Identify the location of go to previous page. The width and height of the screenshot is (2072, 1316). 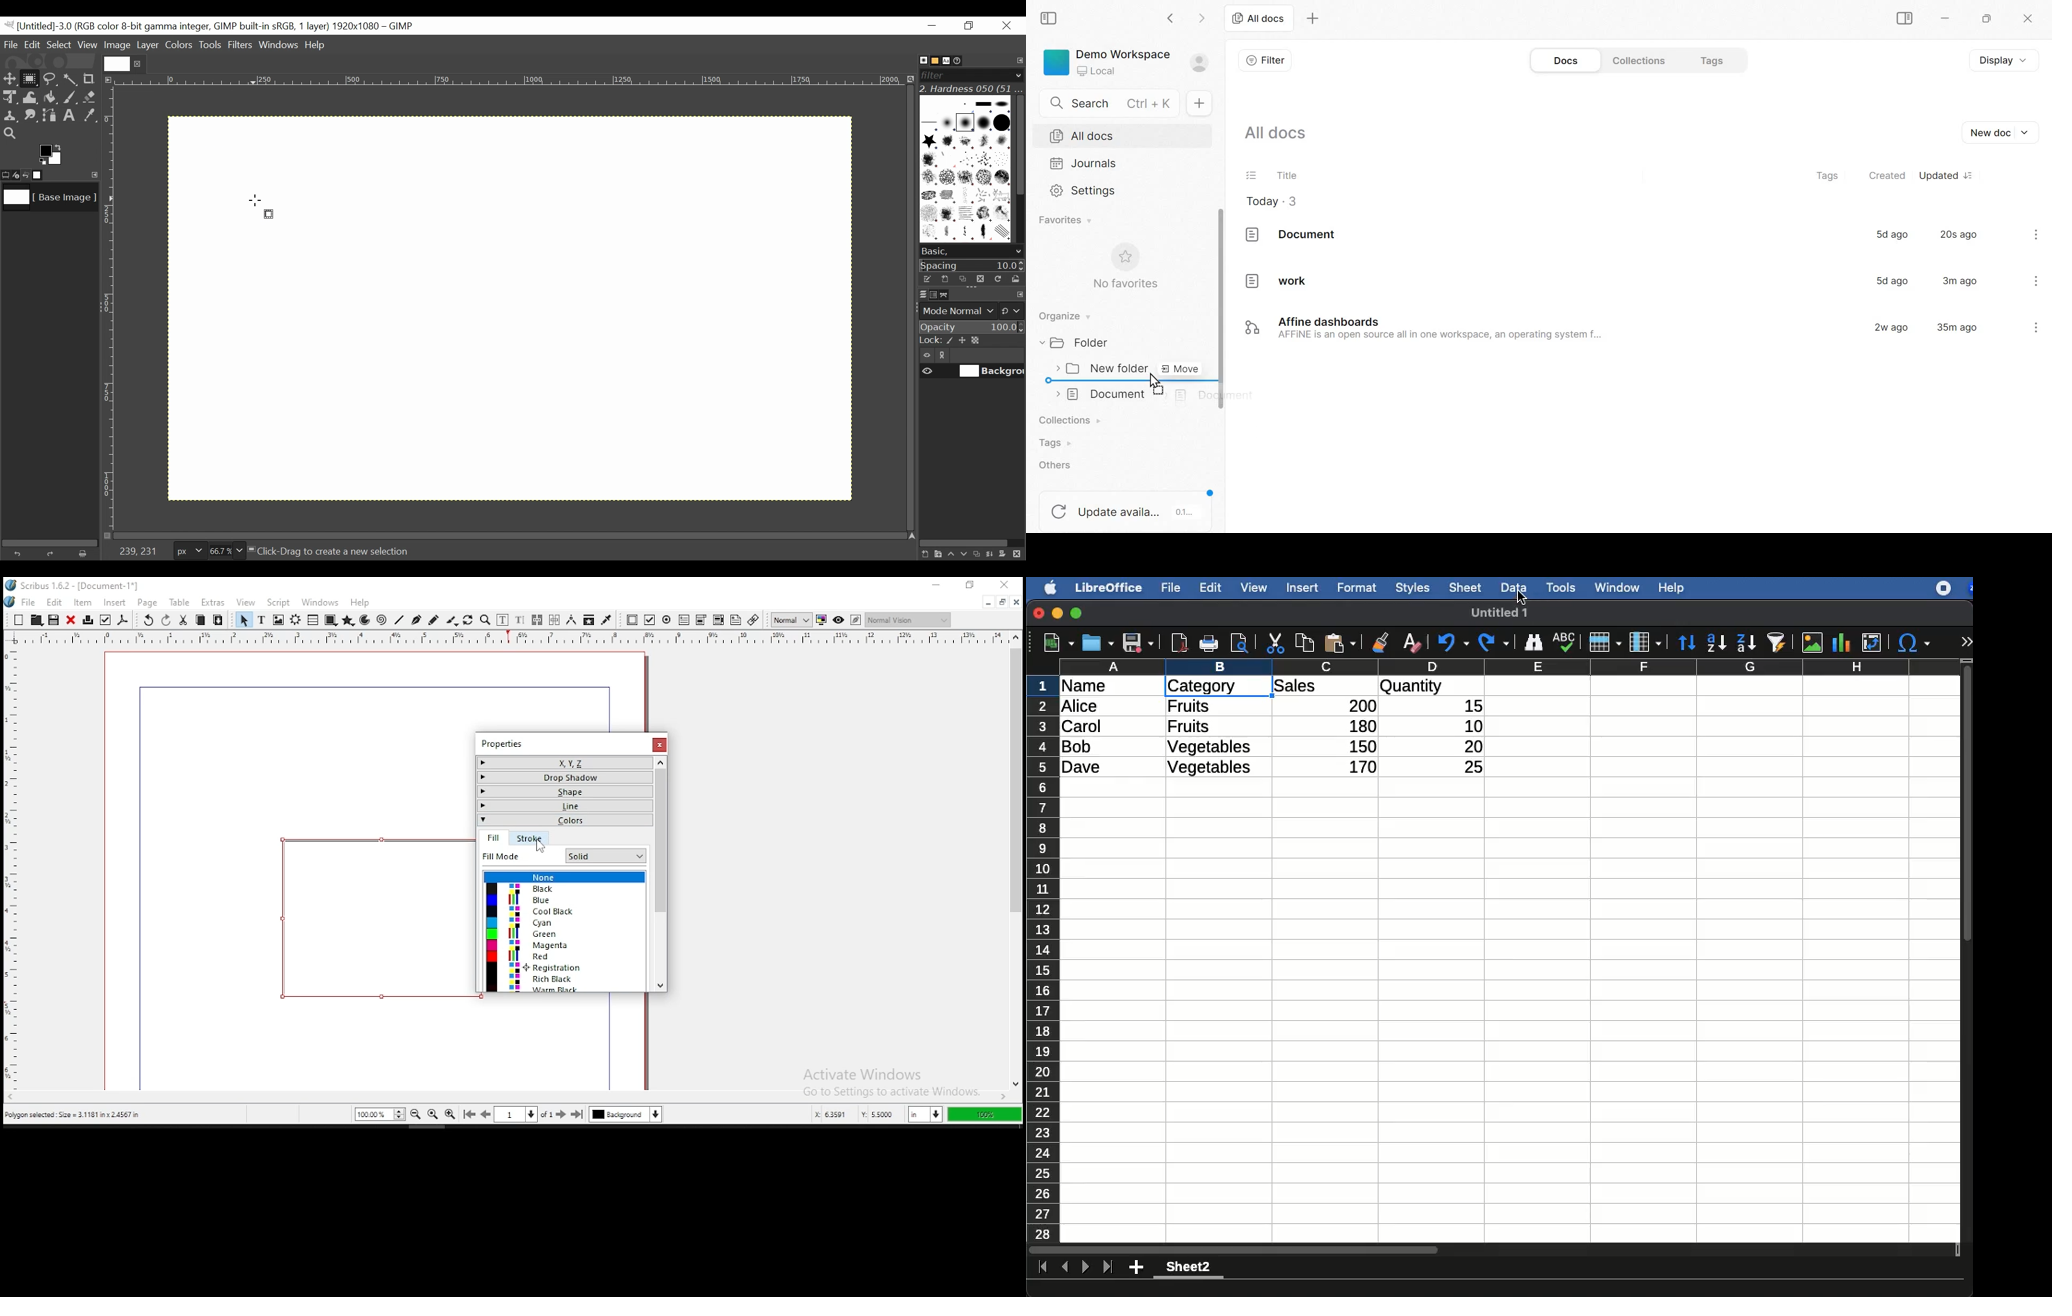
(487, 1114).